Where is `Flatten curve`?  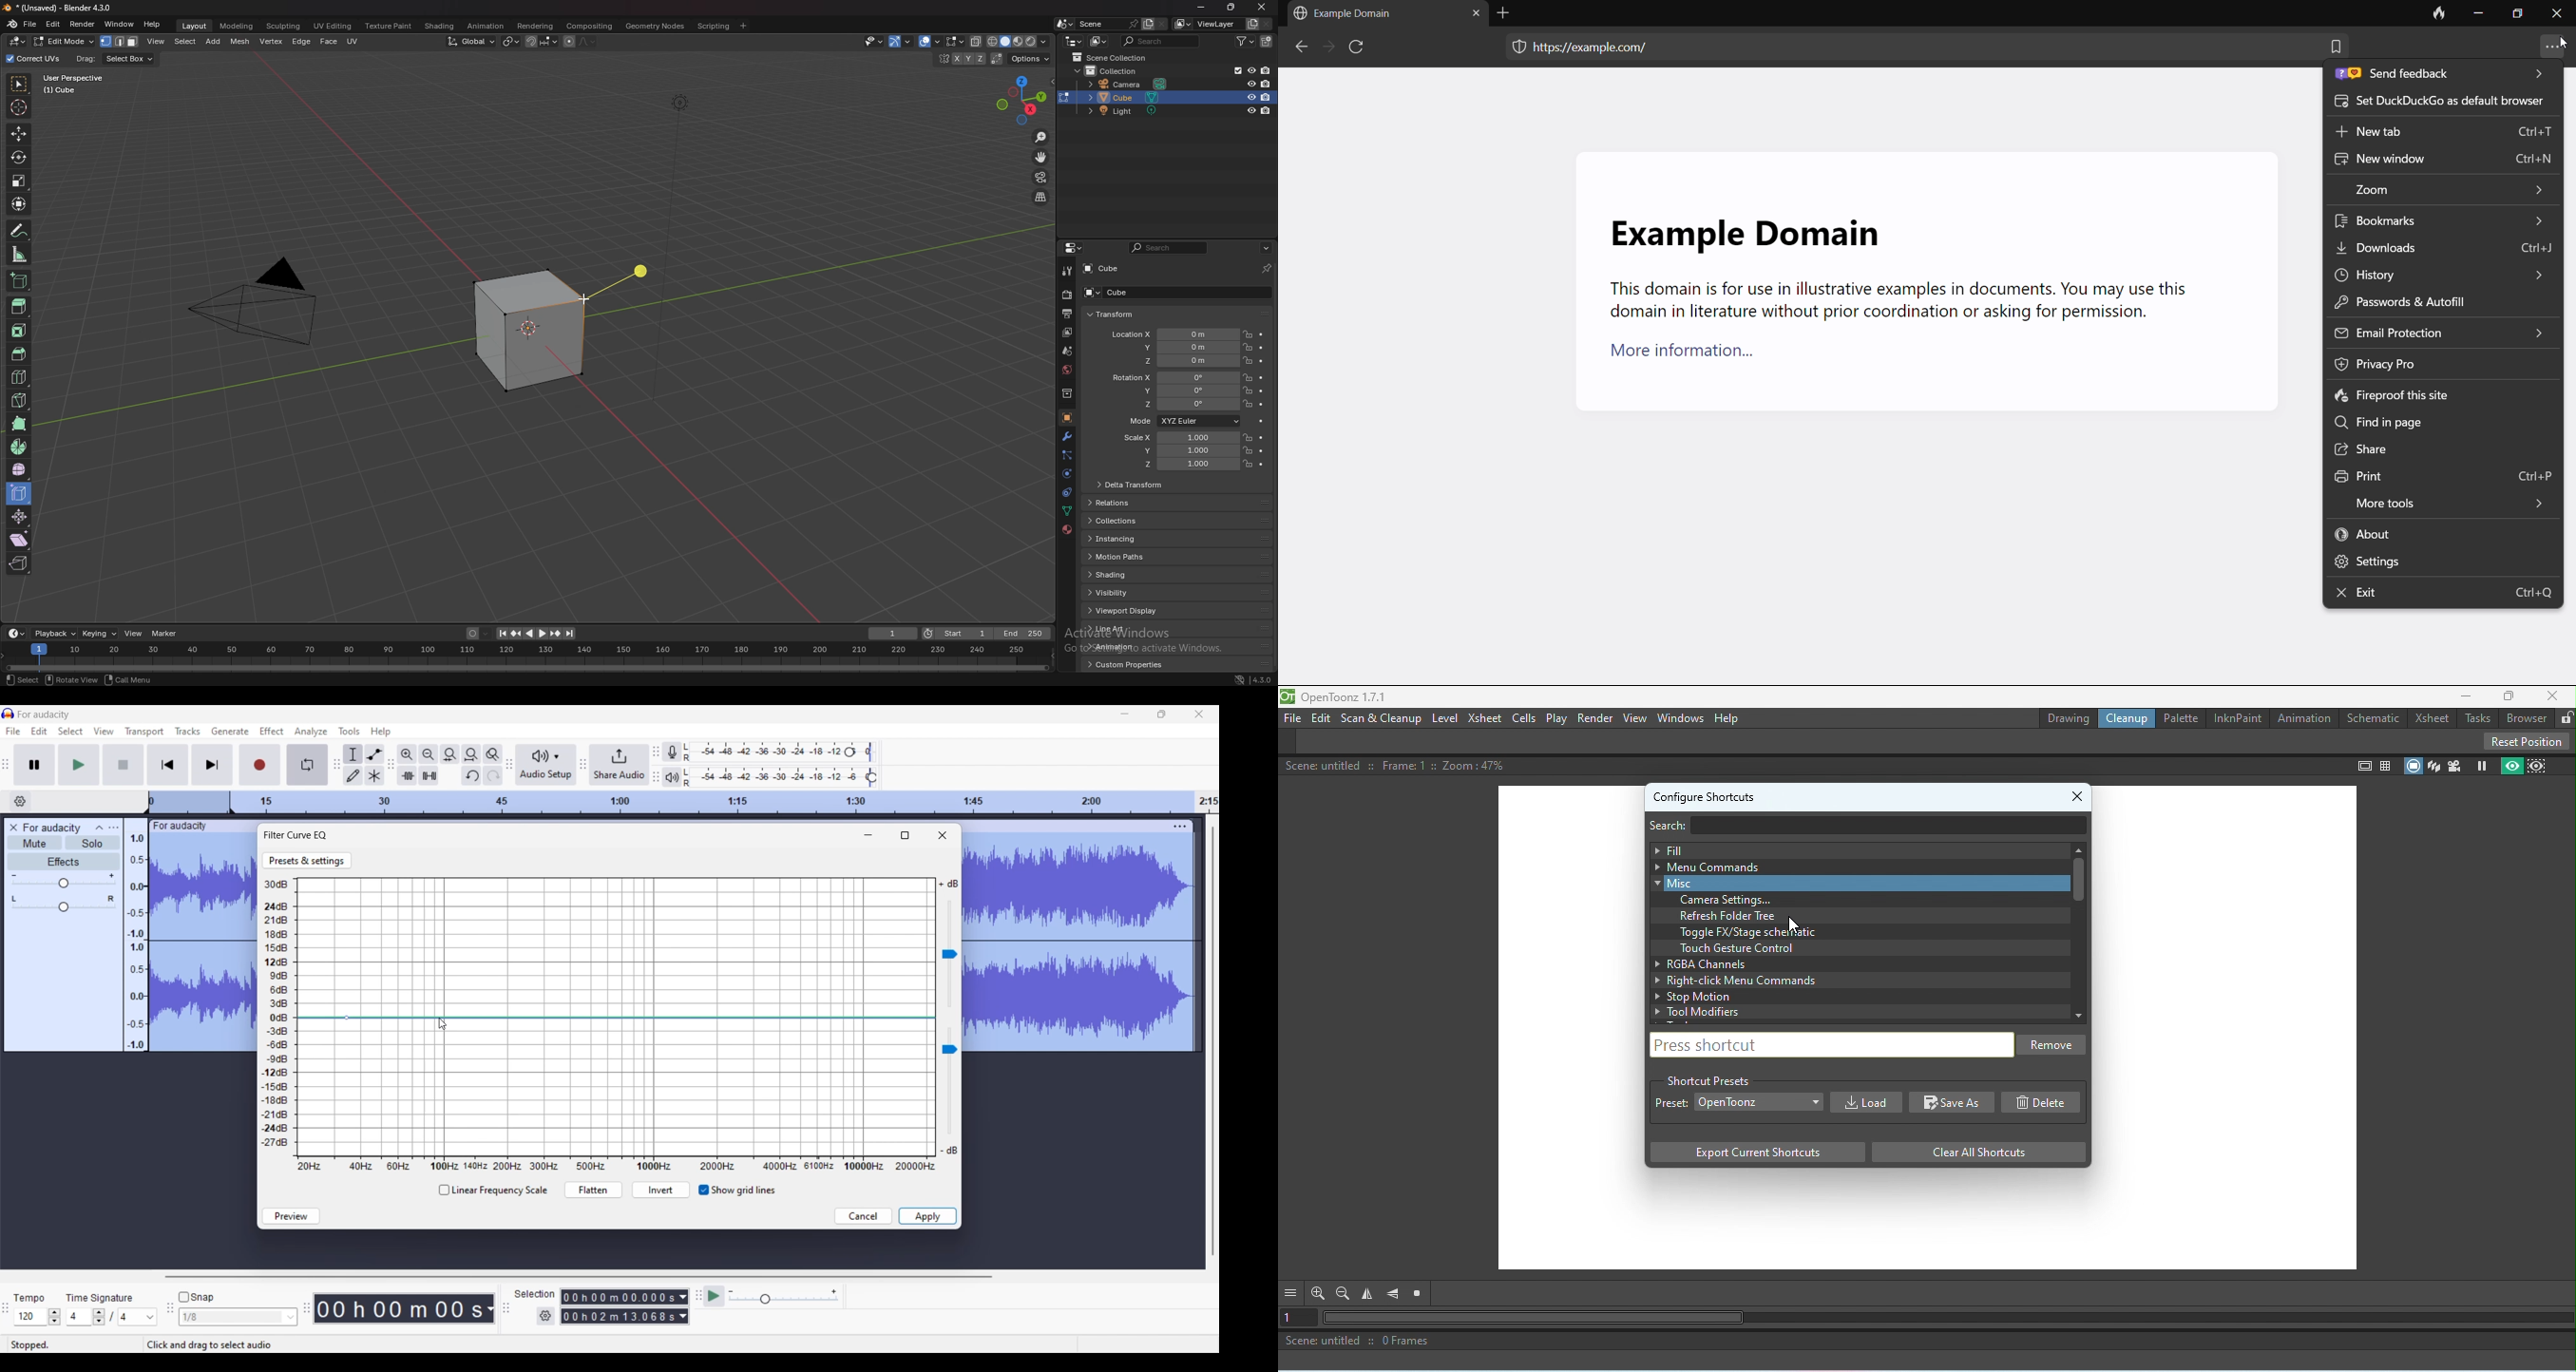
Flatten curve is located at coordinates (593, 1190).